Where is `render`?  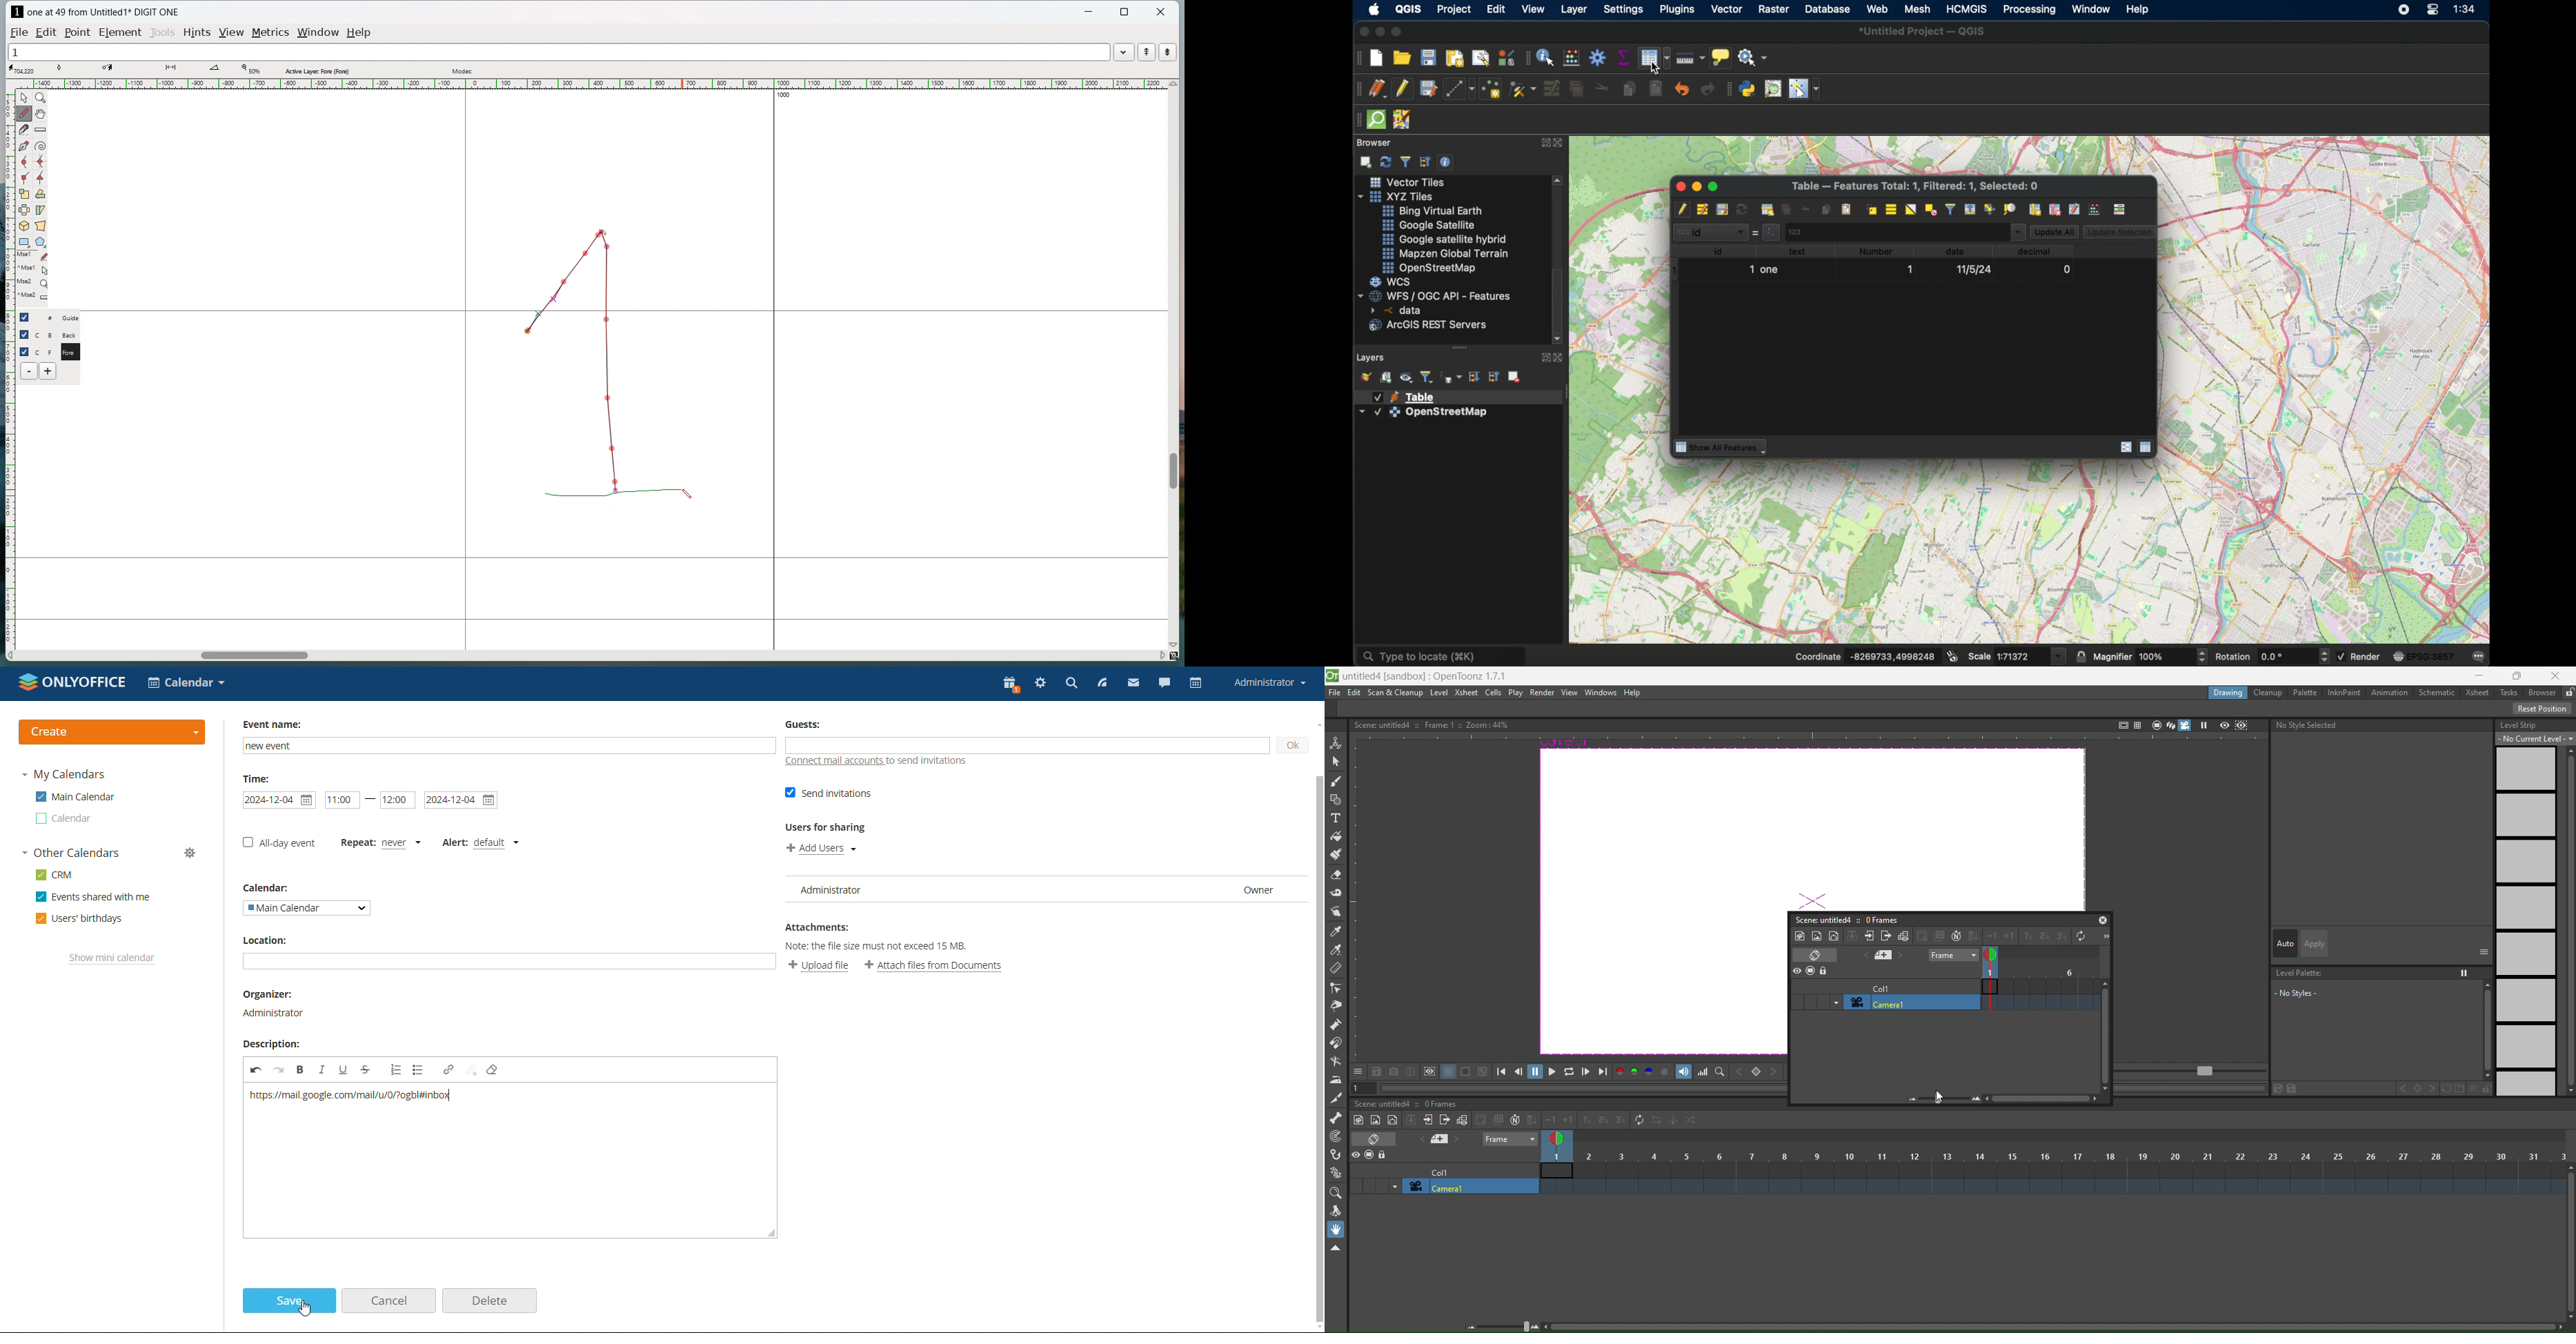 render is located at coordinates (2370, 656).